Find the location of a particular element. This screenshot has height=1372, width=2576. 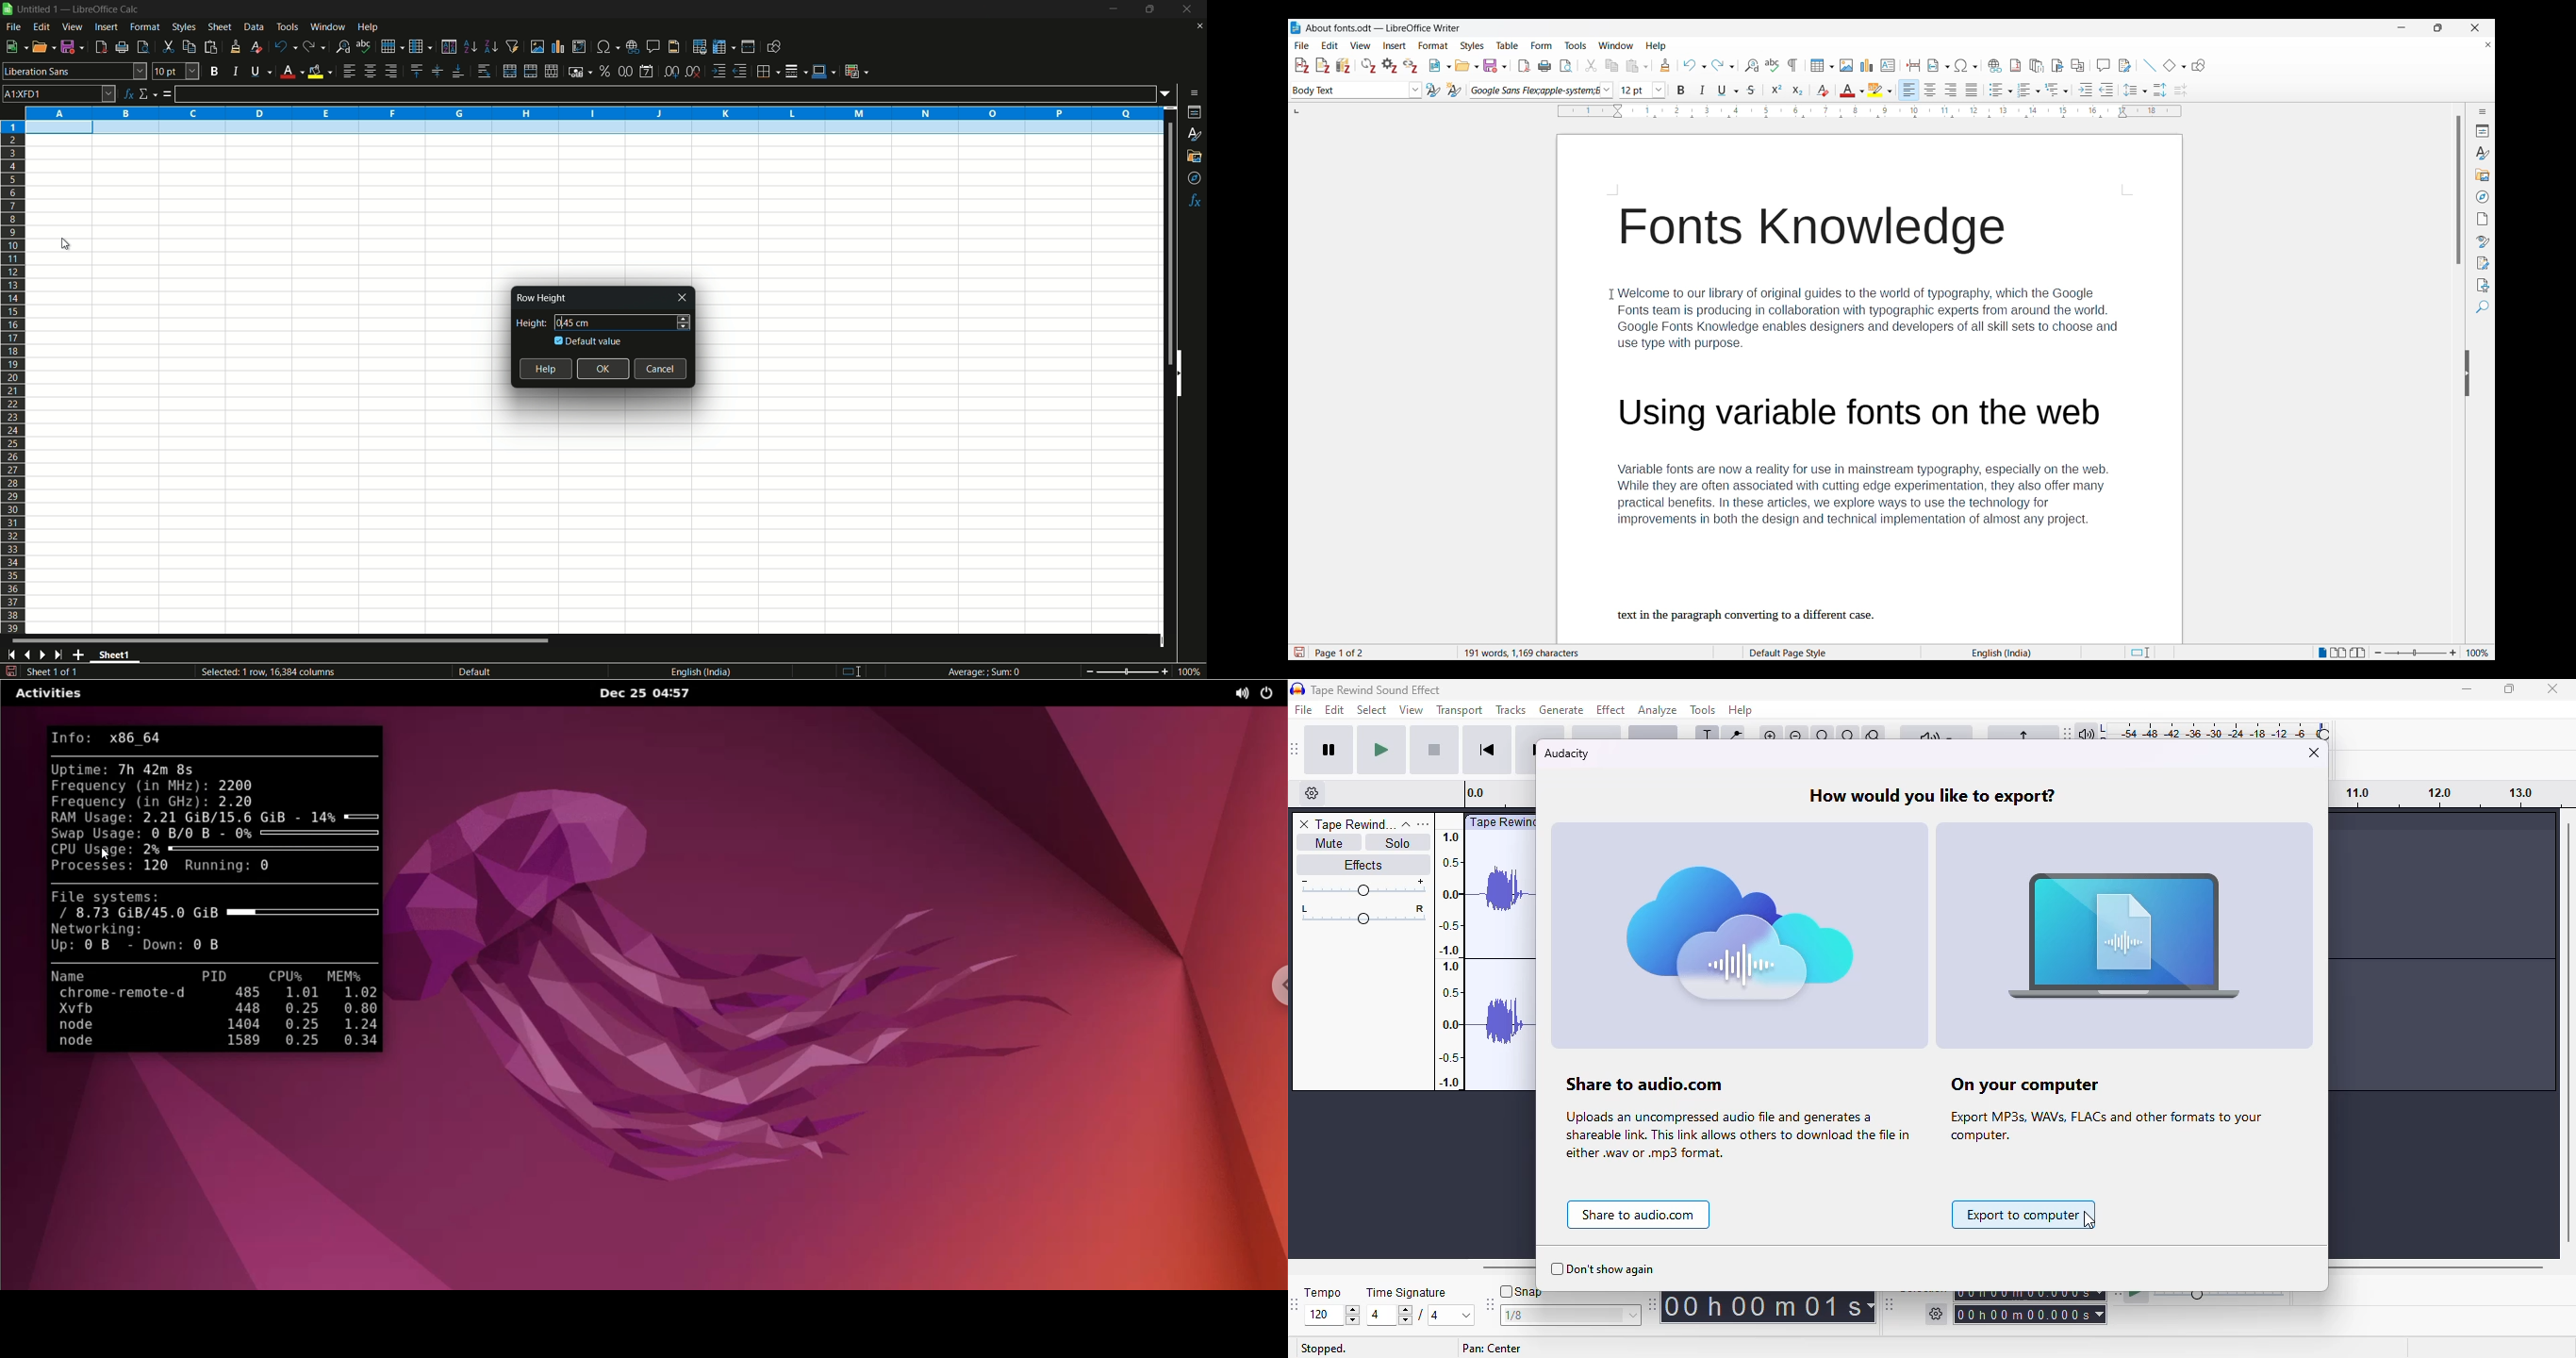

Insert comment is located at coordinates (2103, 65).